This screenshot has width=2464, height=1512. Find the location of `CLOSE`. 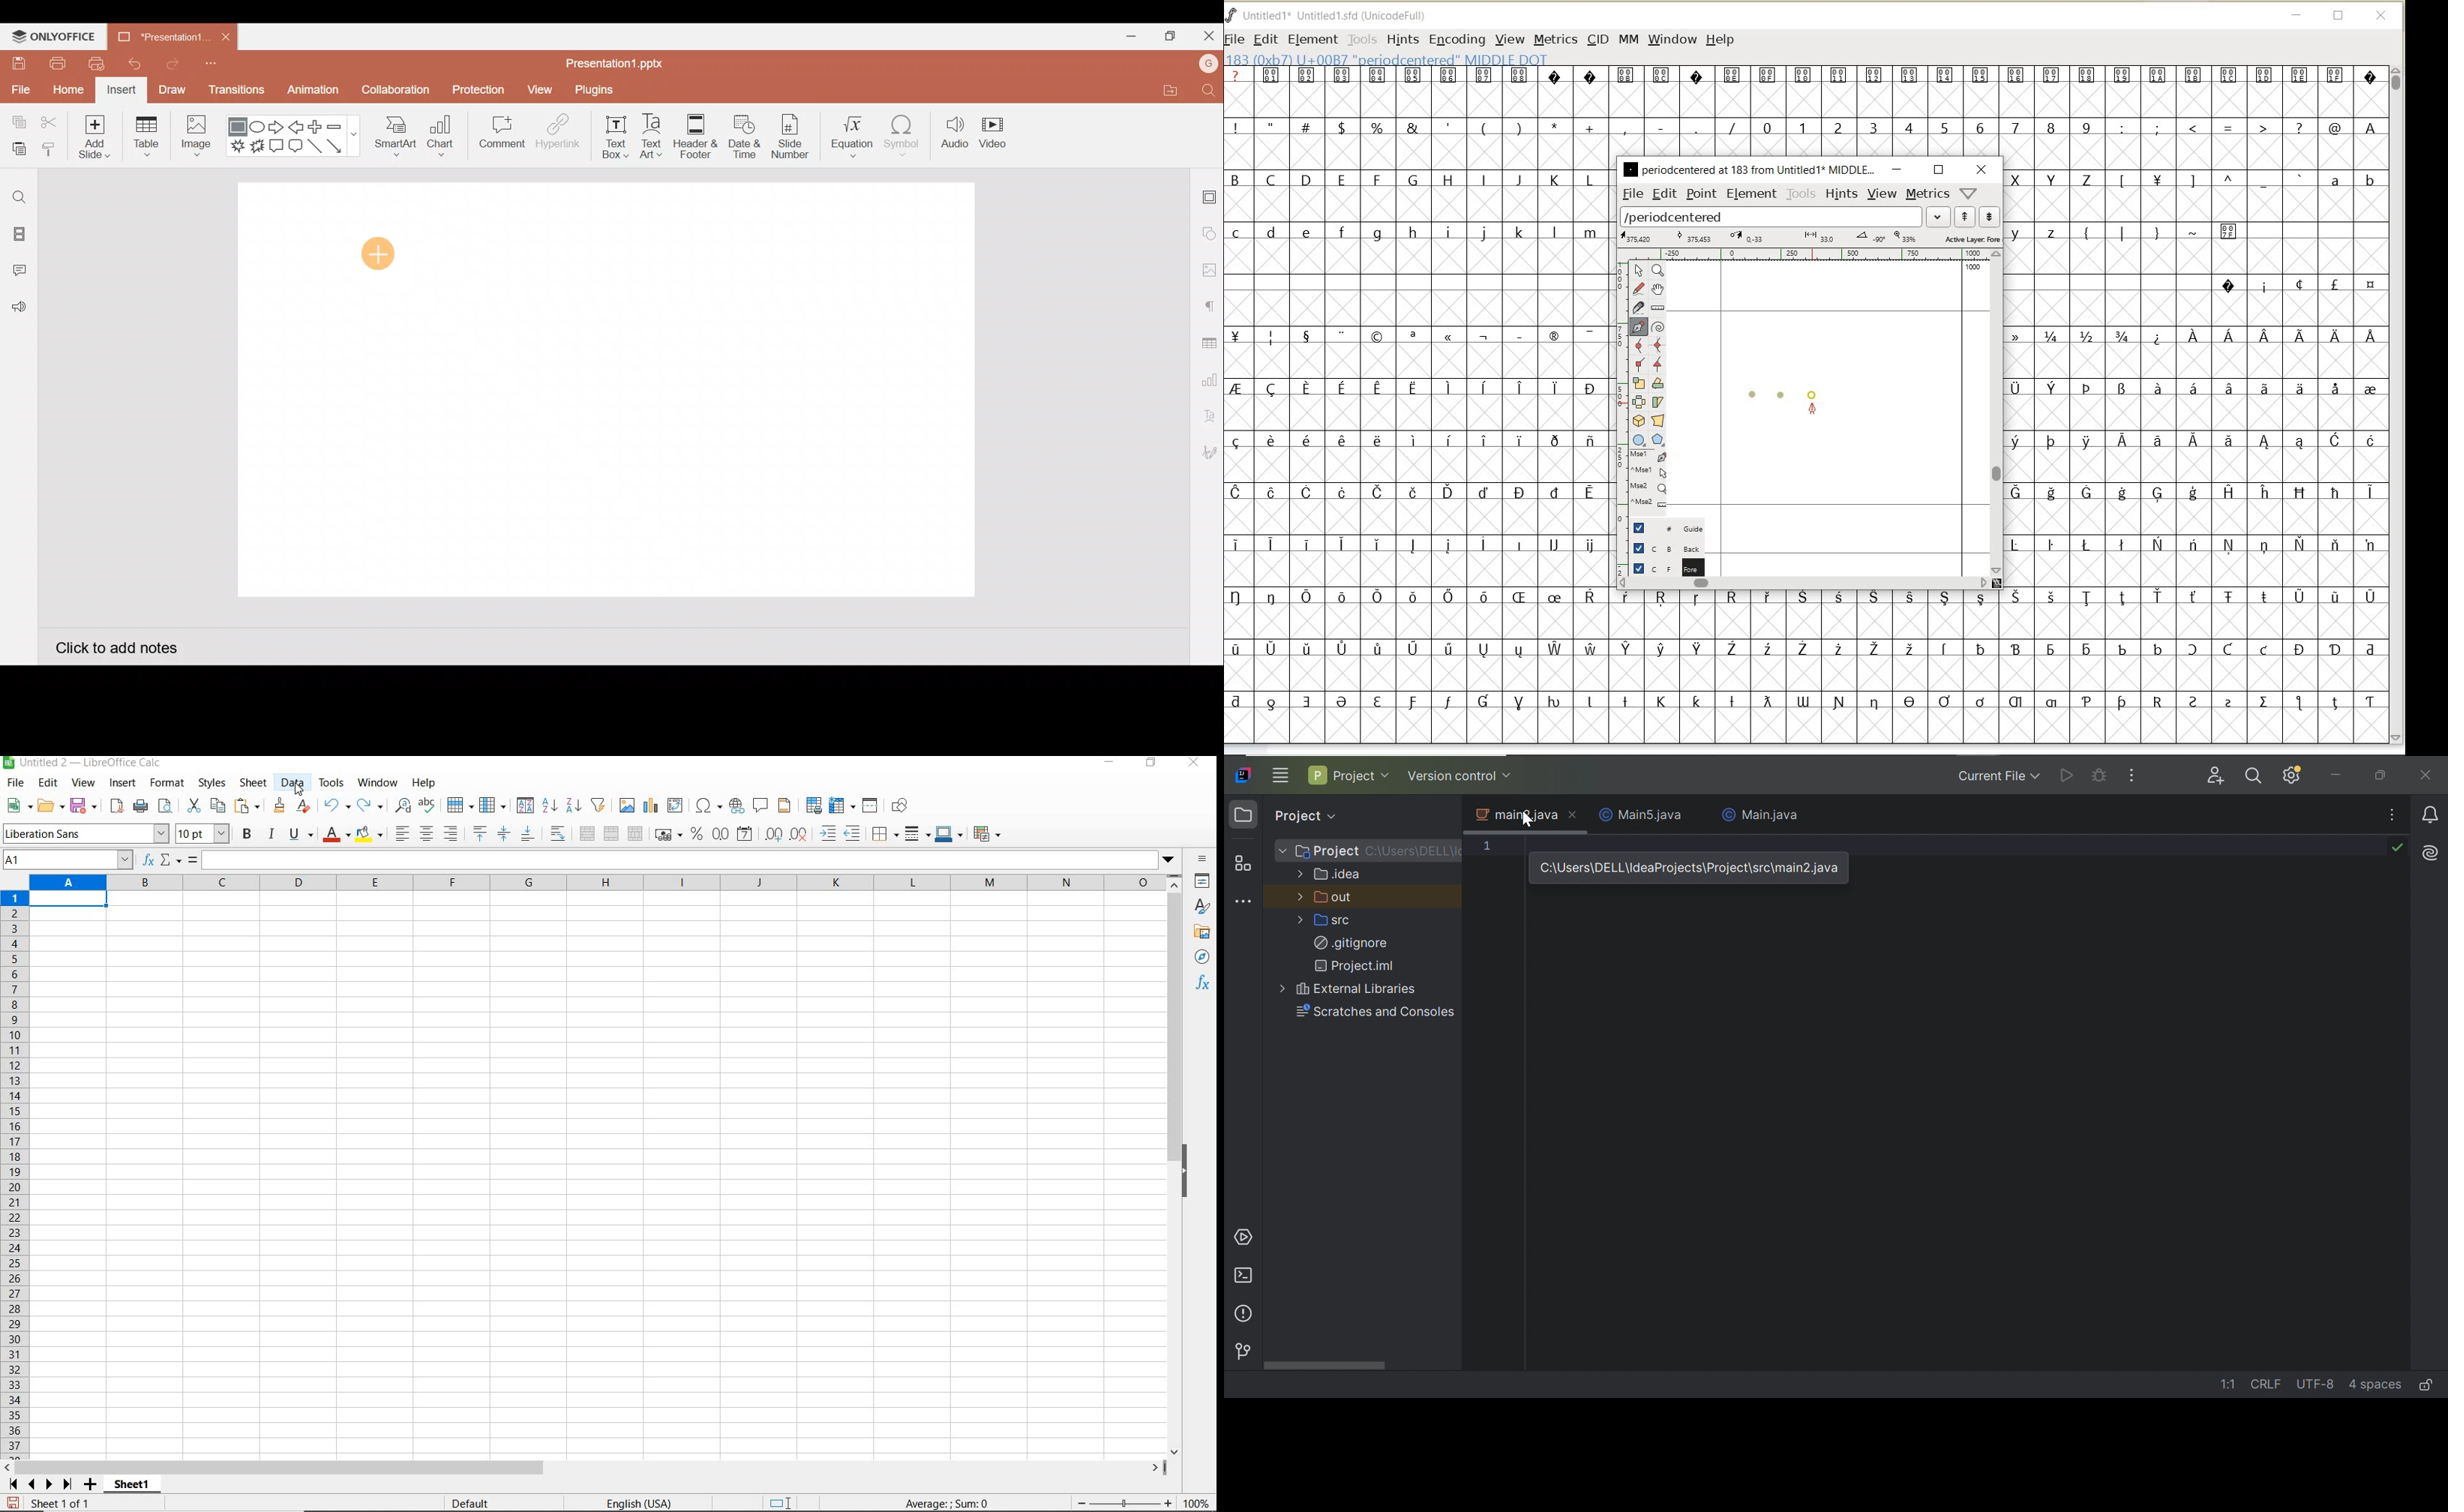

CLOSE is located at coordinates (2383, 16).